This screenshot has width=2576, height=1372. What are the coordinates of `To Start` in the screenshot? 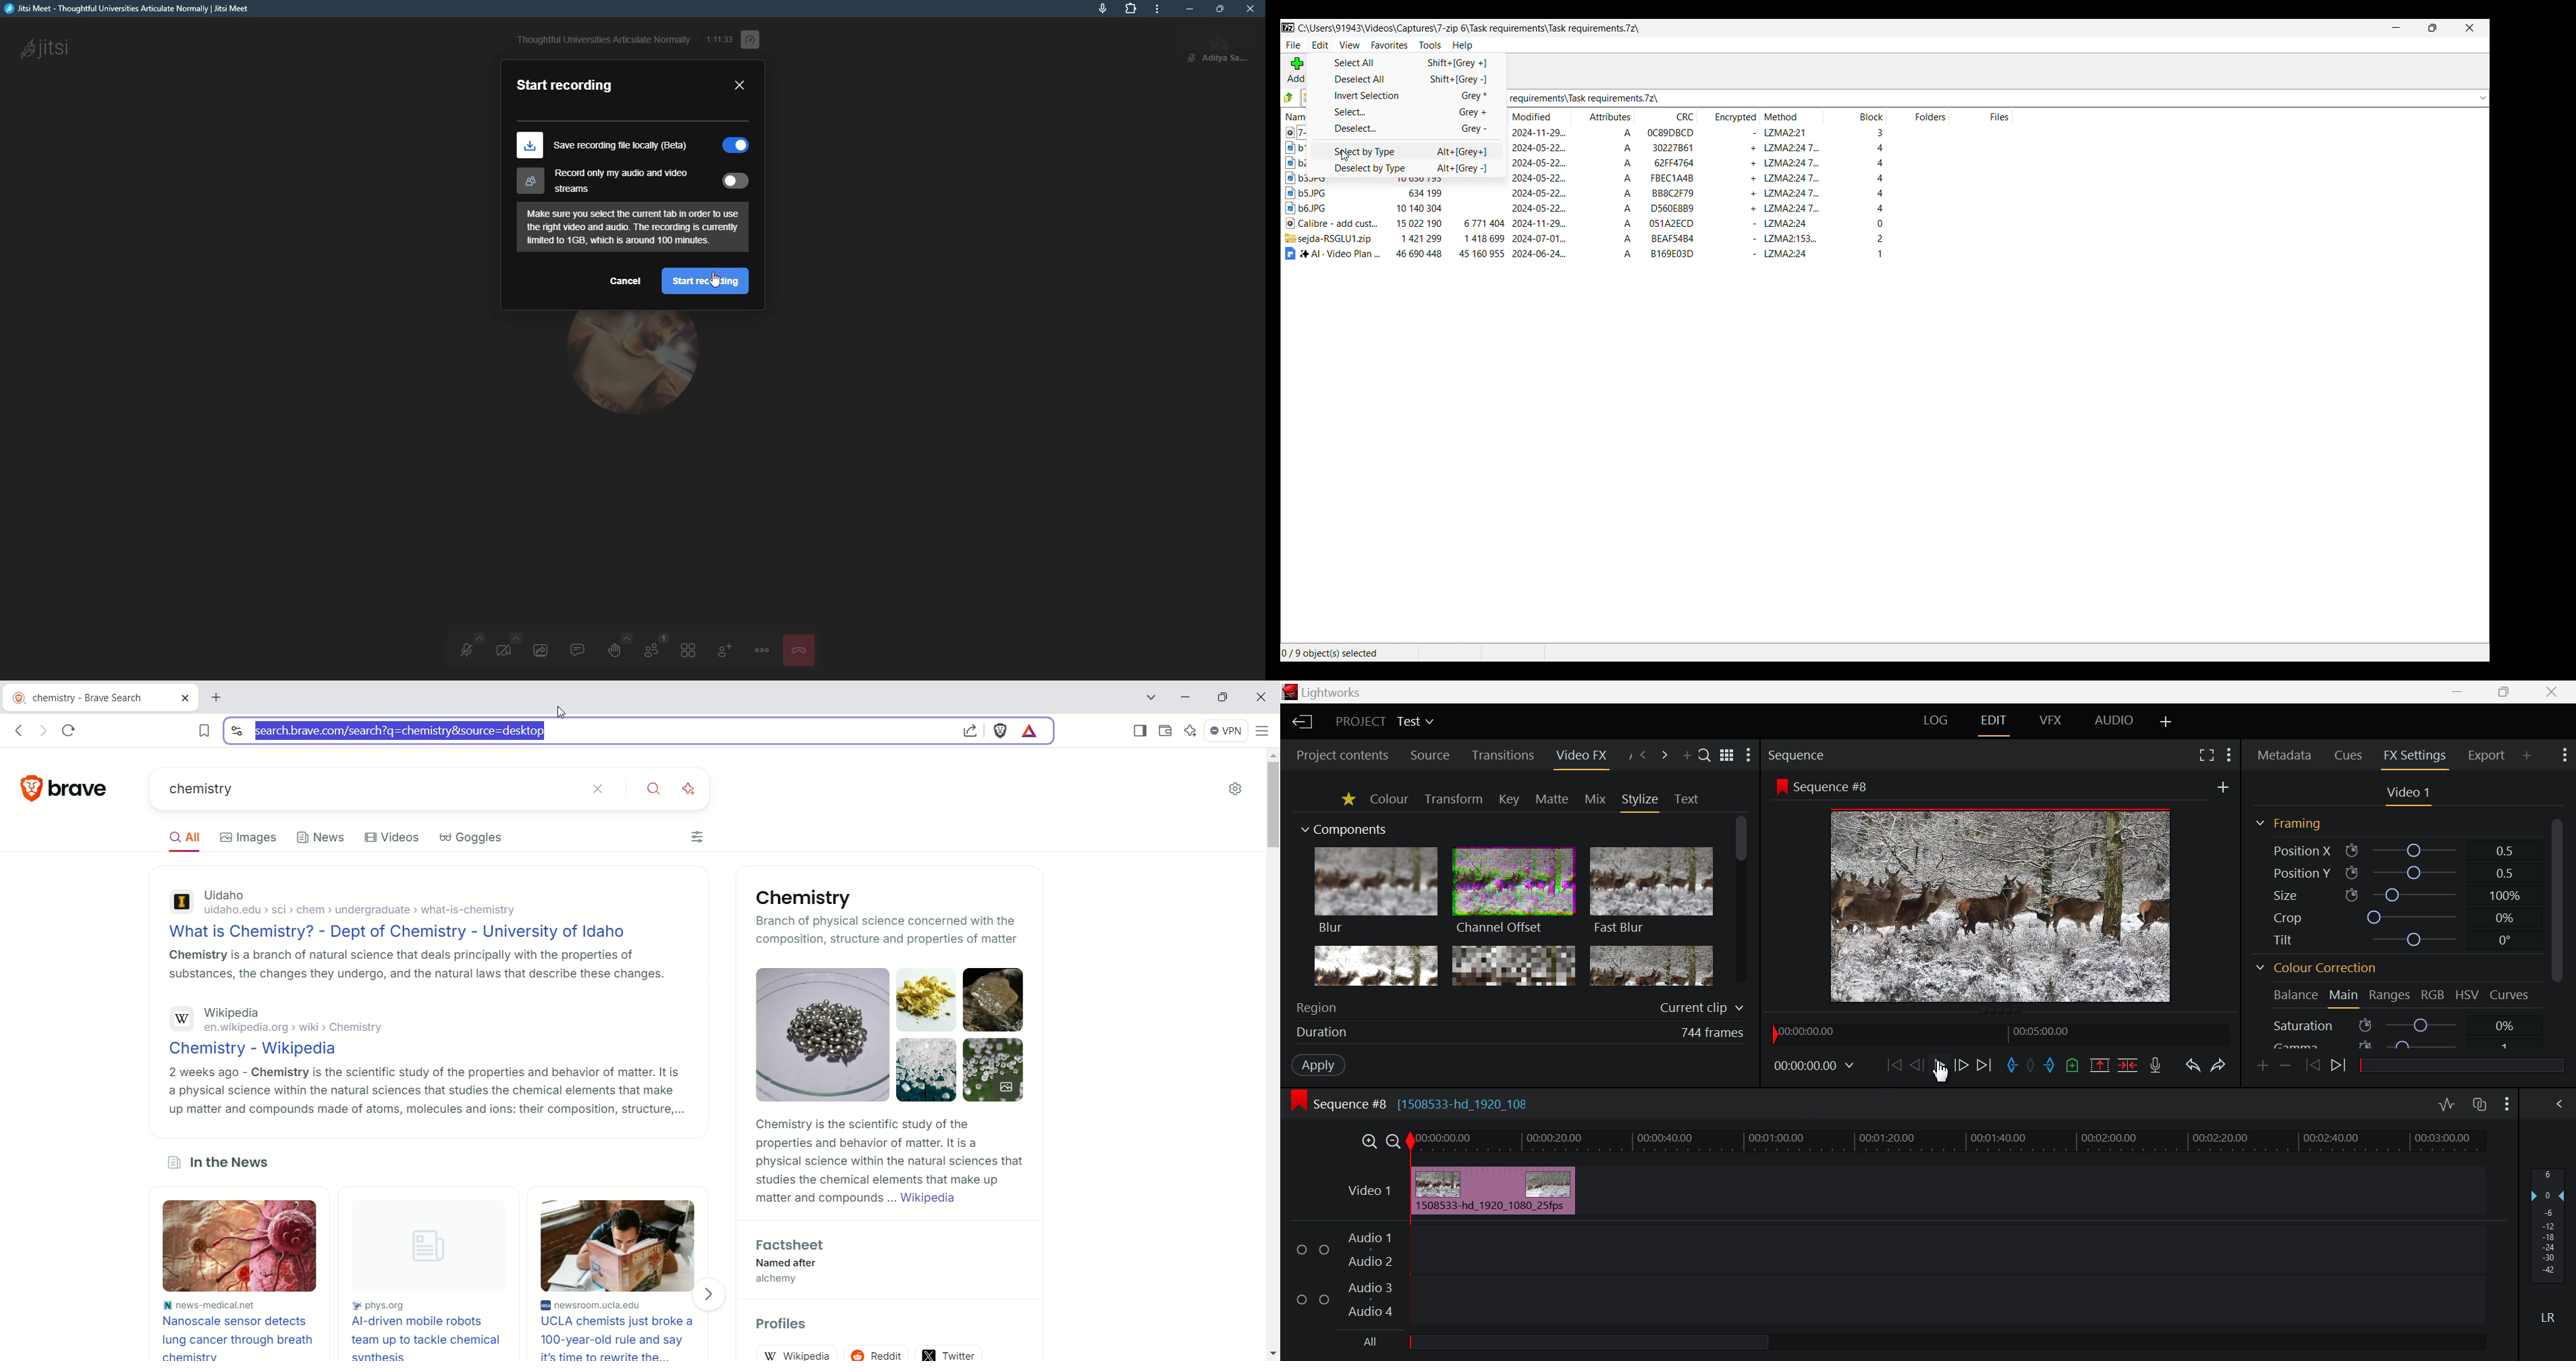 It's located at (1894, 1065).